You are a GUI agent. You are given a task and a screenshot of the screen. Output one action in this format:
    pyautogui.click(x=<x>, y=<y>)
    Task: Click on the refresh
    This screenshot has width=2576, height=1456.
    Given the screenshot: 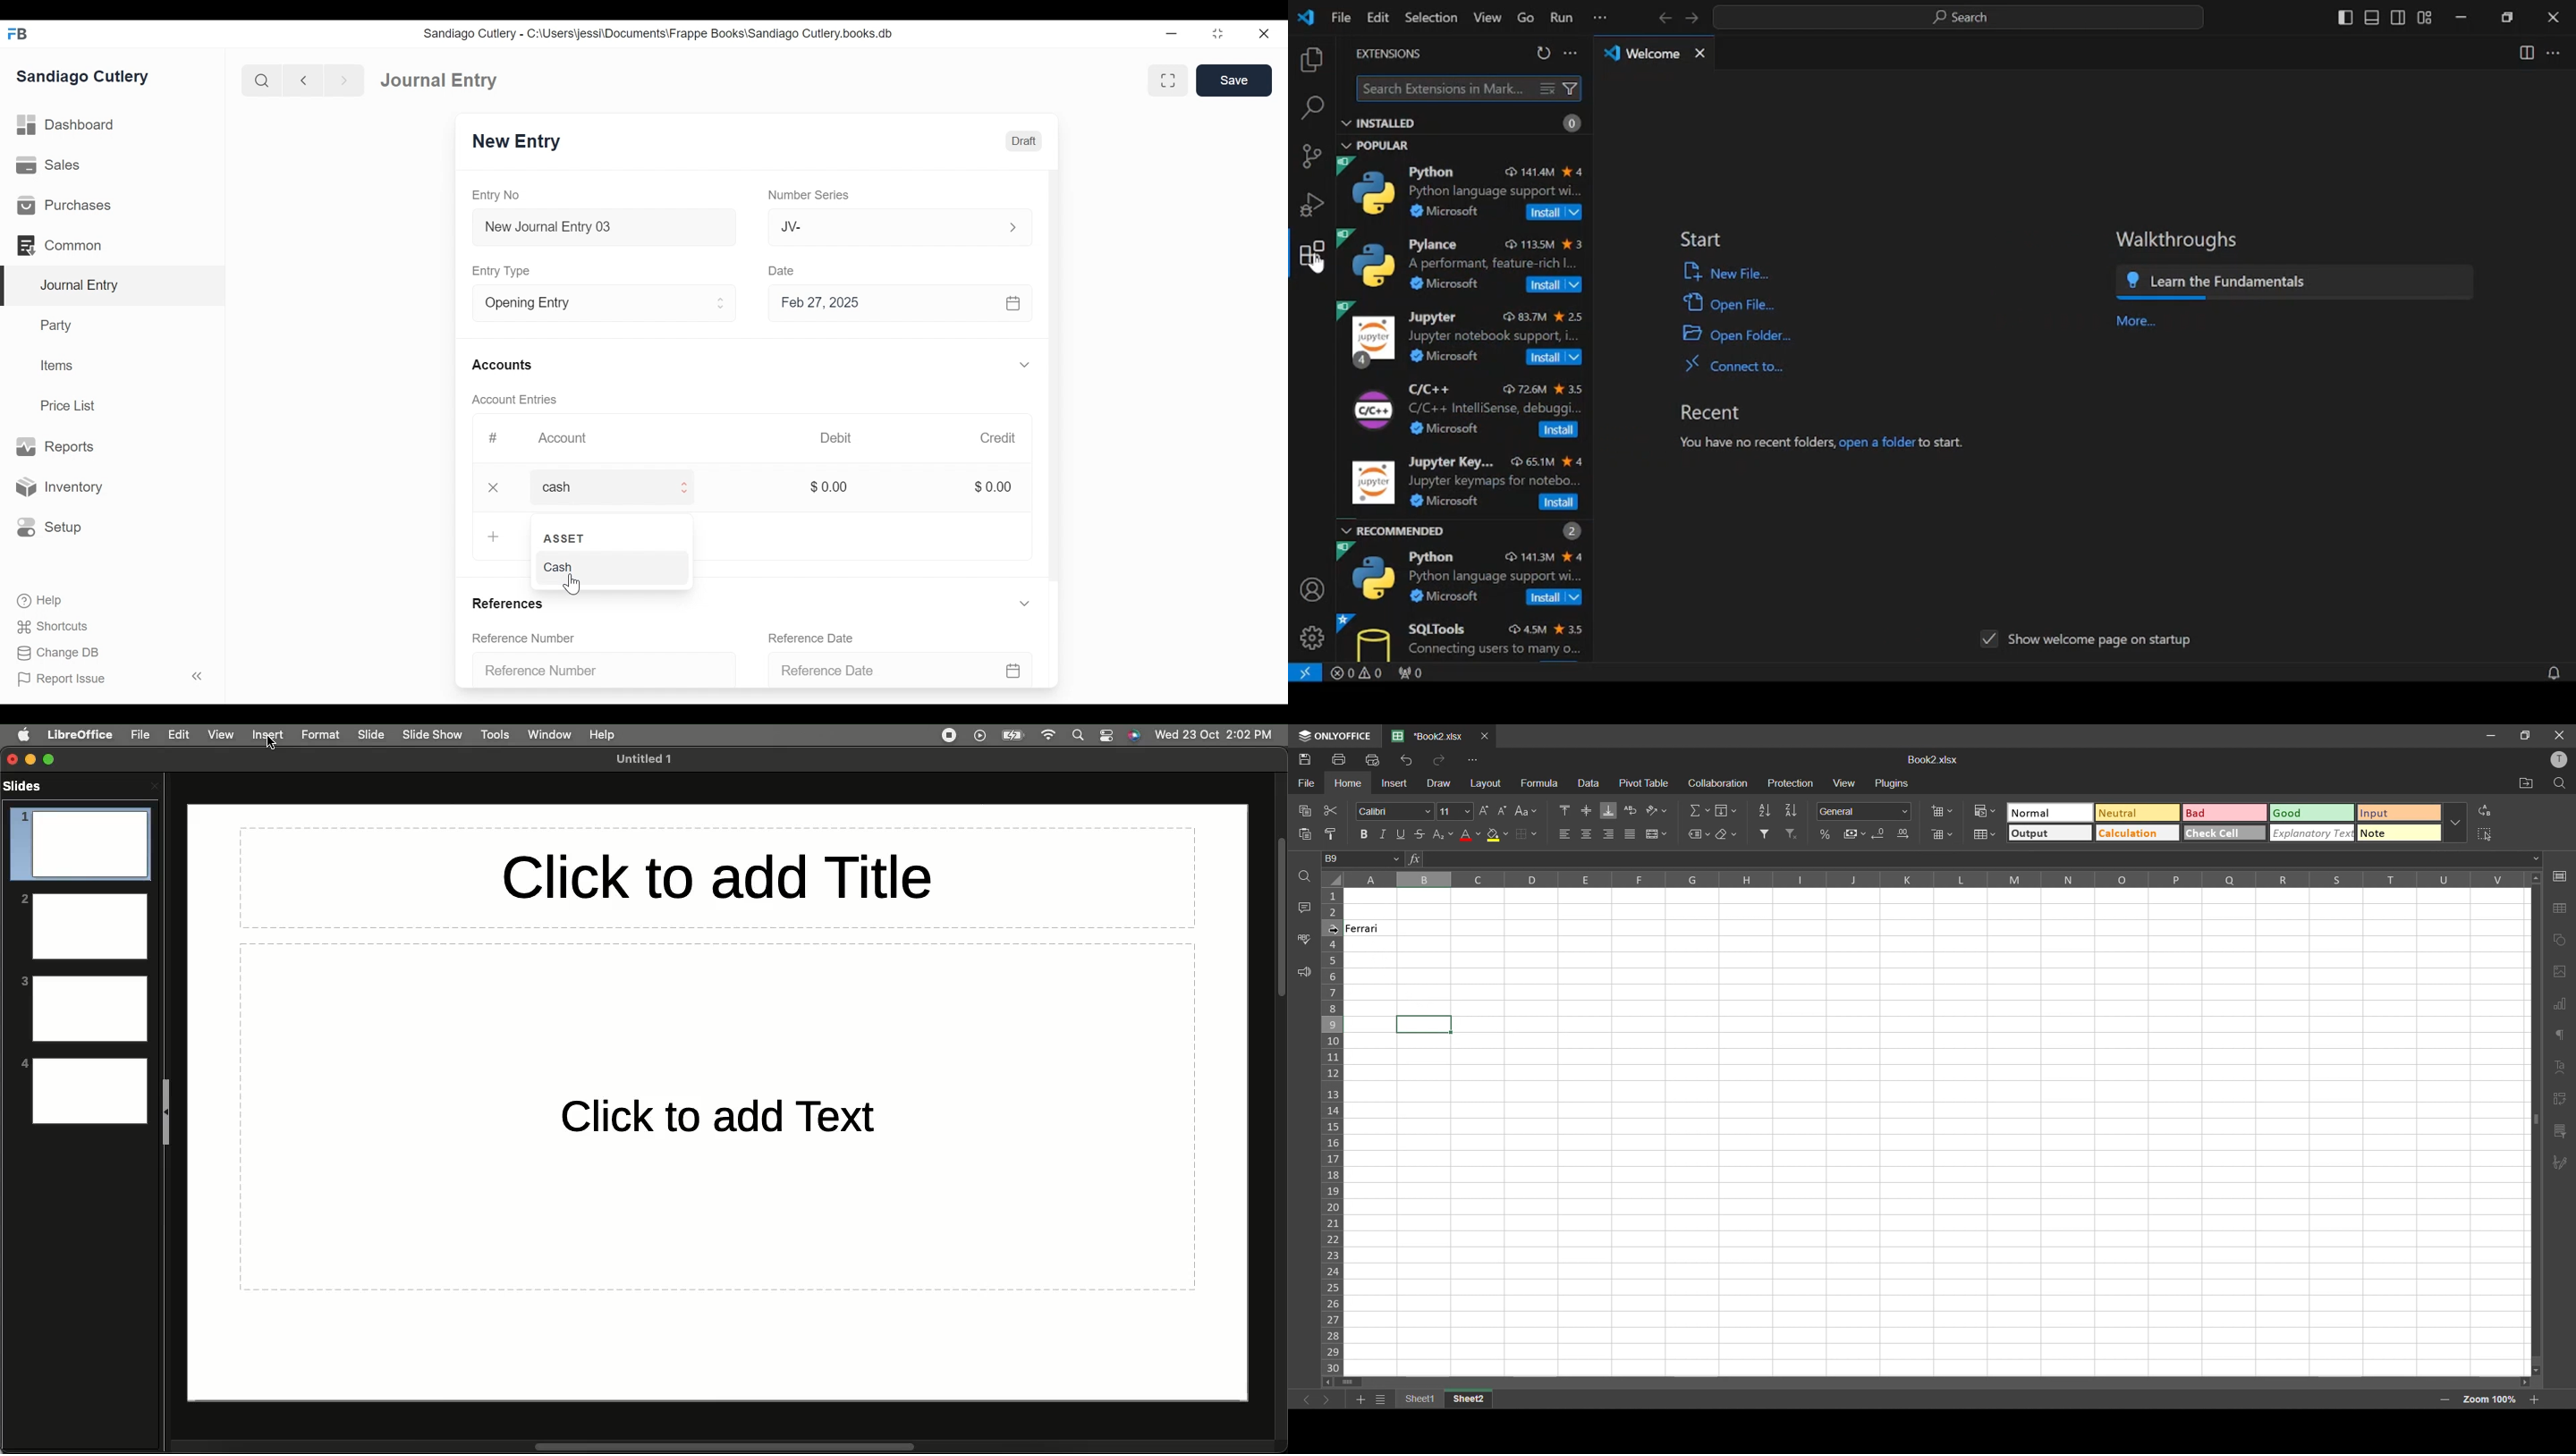 What is the action you would take?
    pyautogui.click(x=1545, y=53)
    